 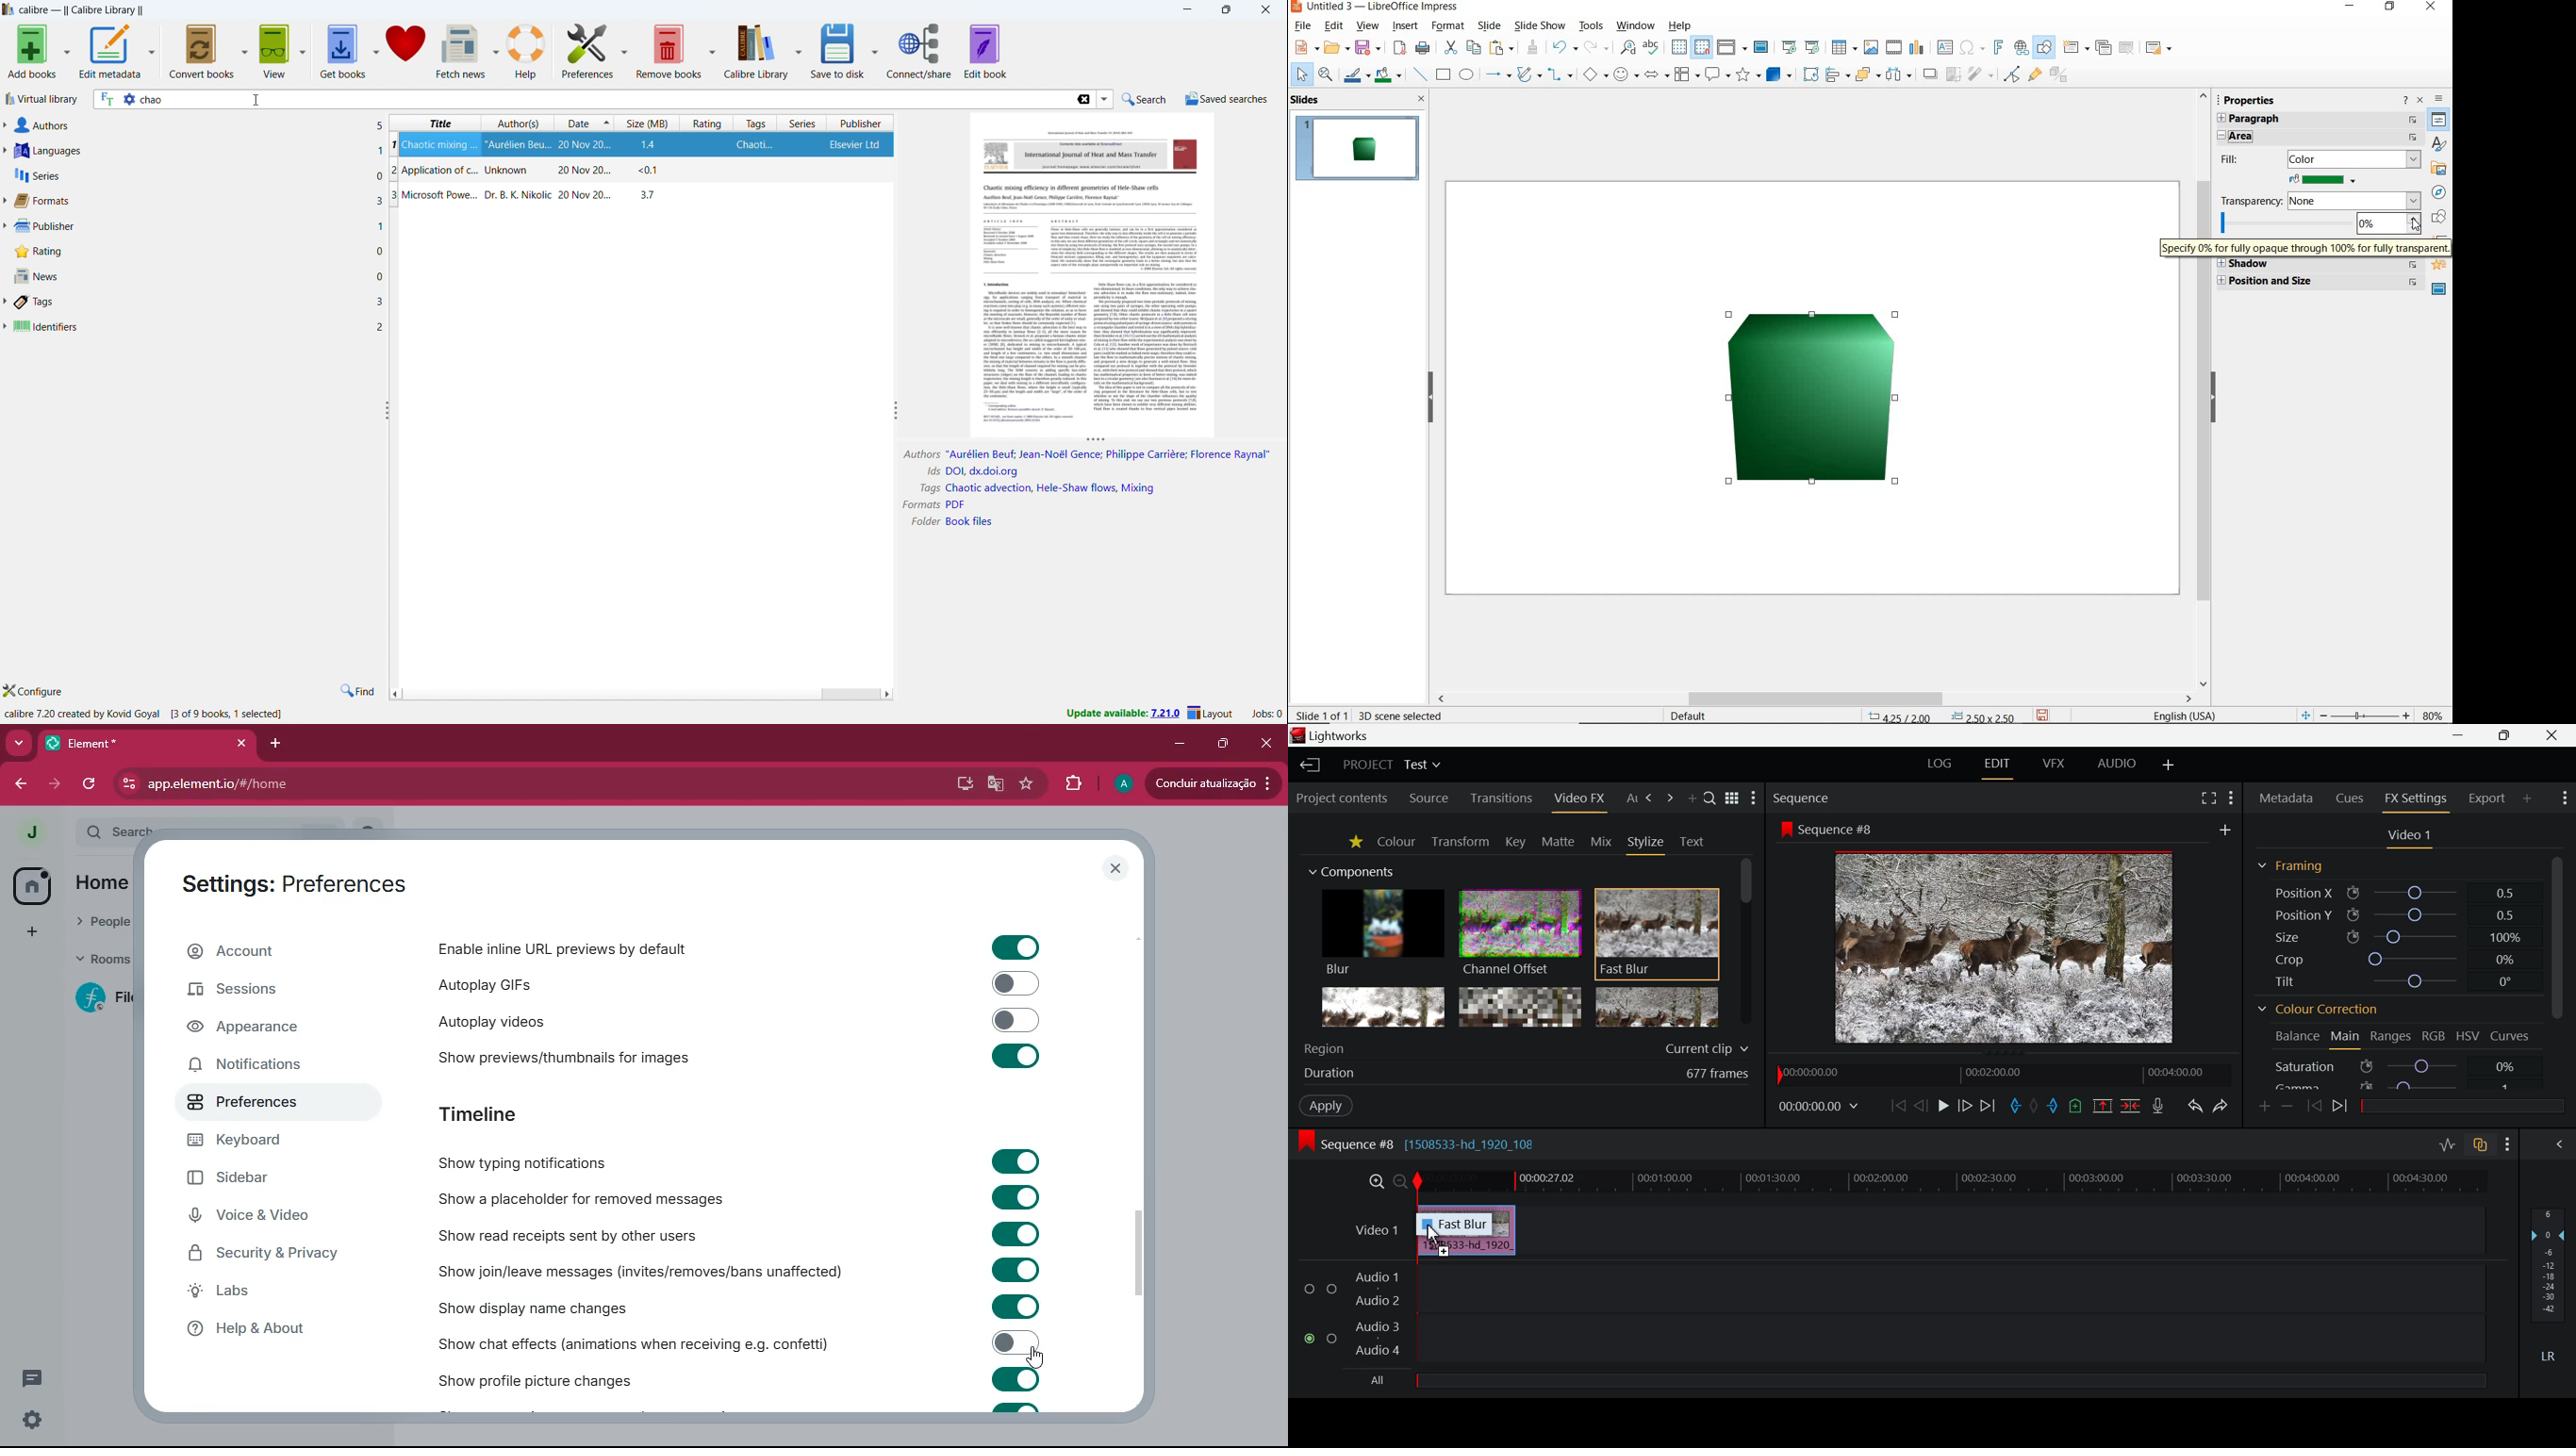 I want to click on sort by publisher, so click(x=864, y=123).